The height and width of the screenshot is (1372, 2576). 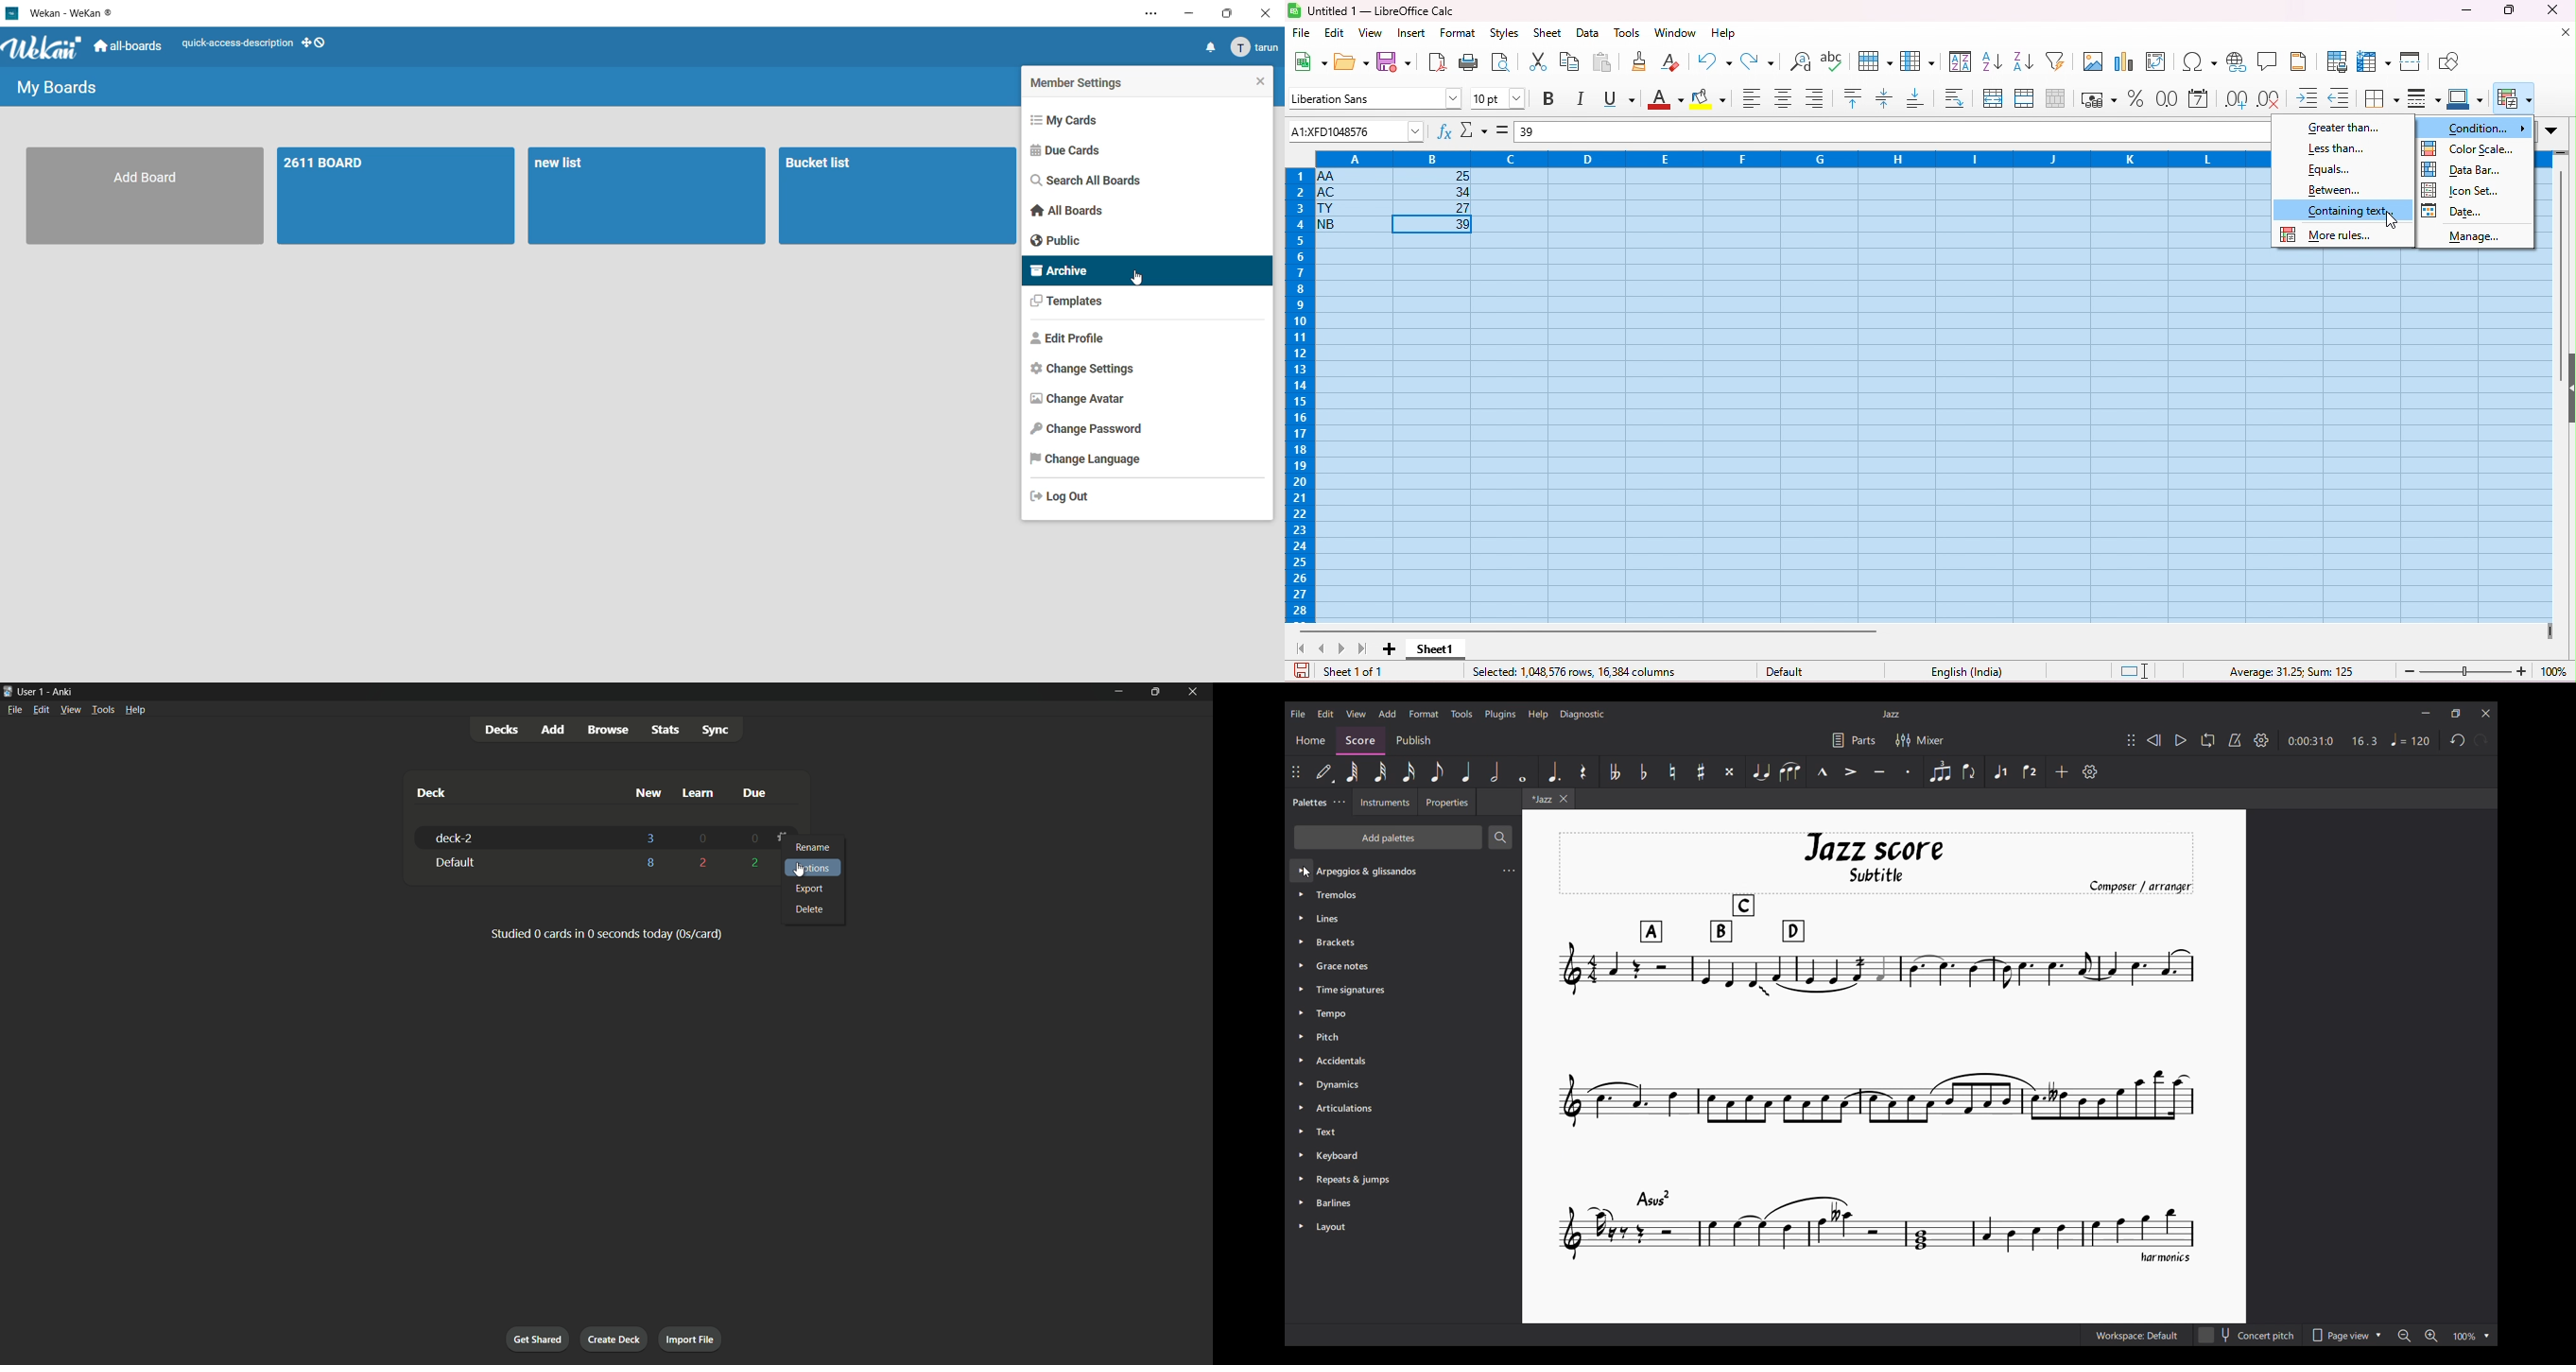 I want to click on quick access description, so click(x=233, y=43).